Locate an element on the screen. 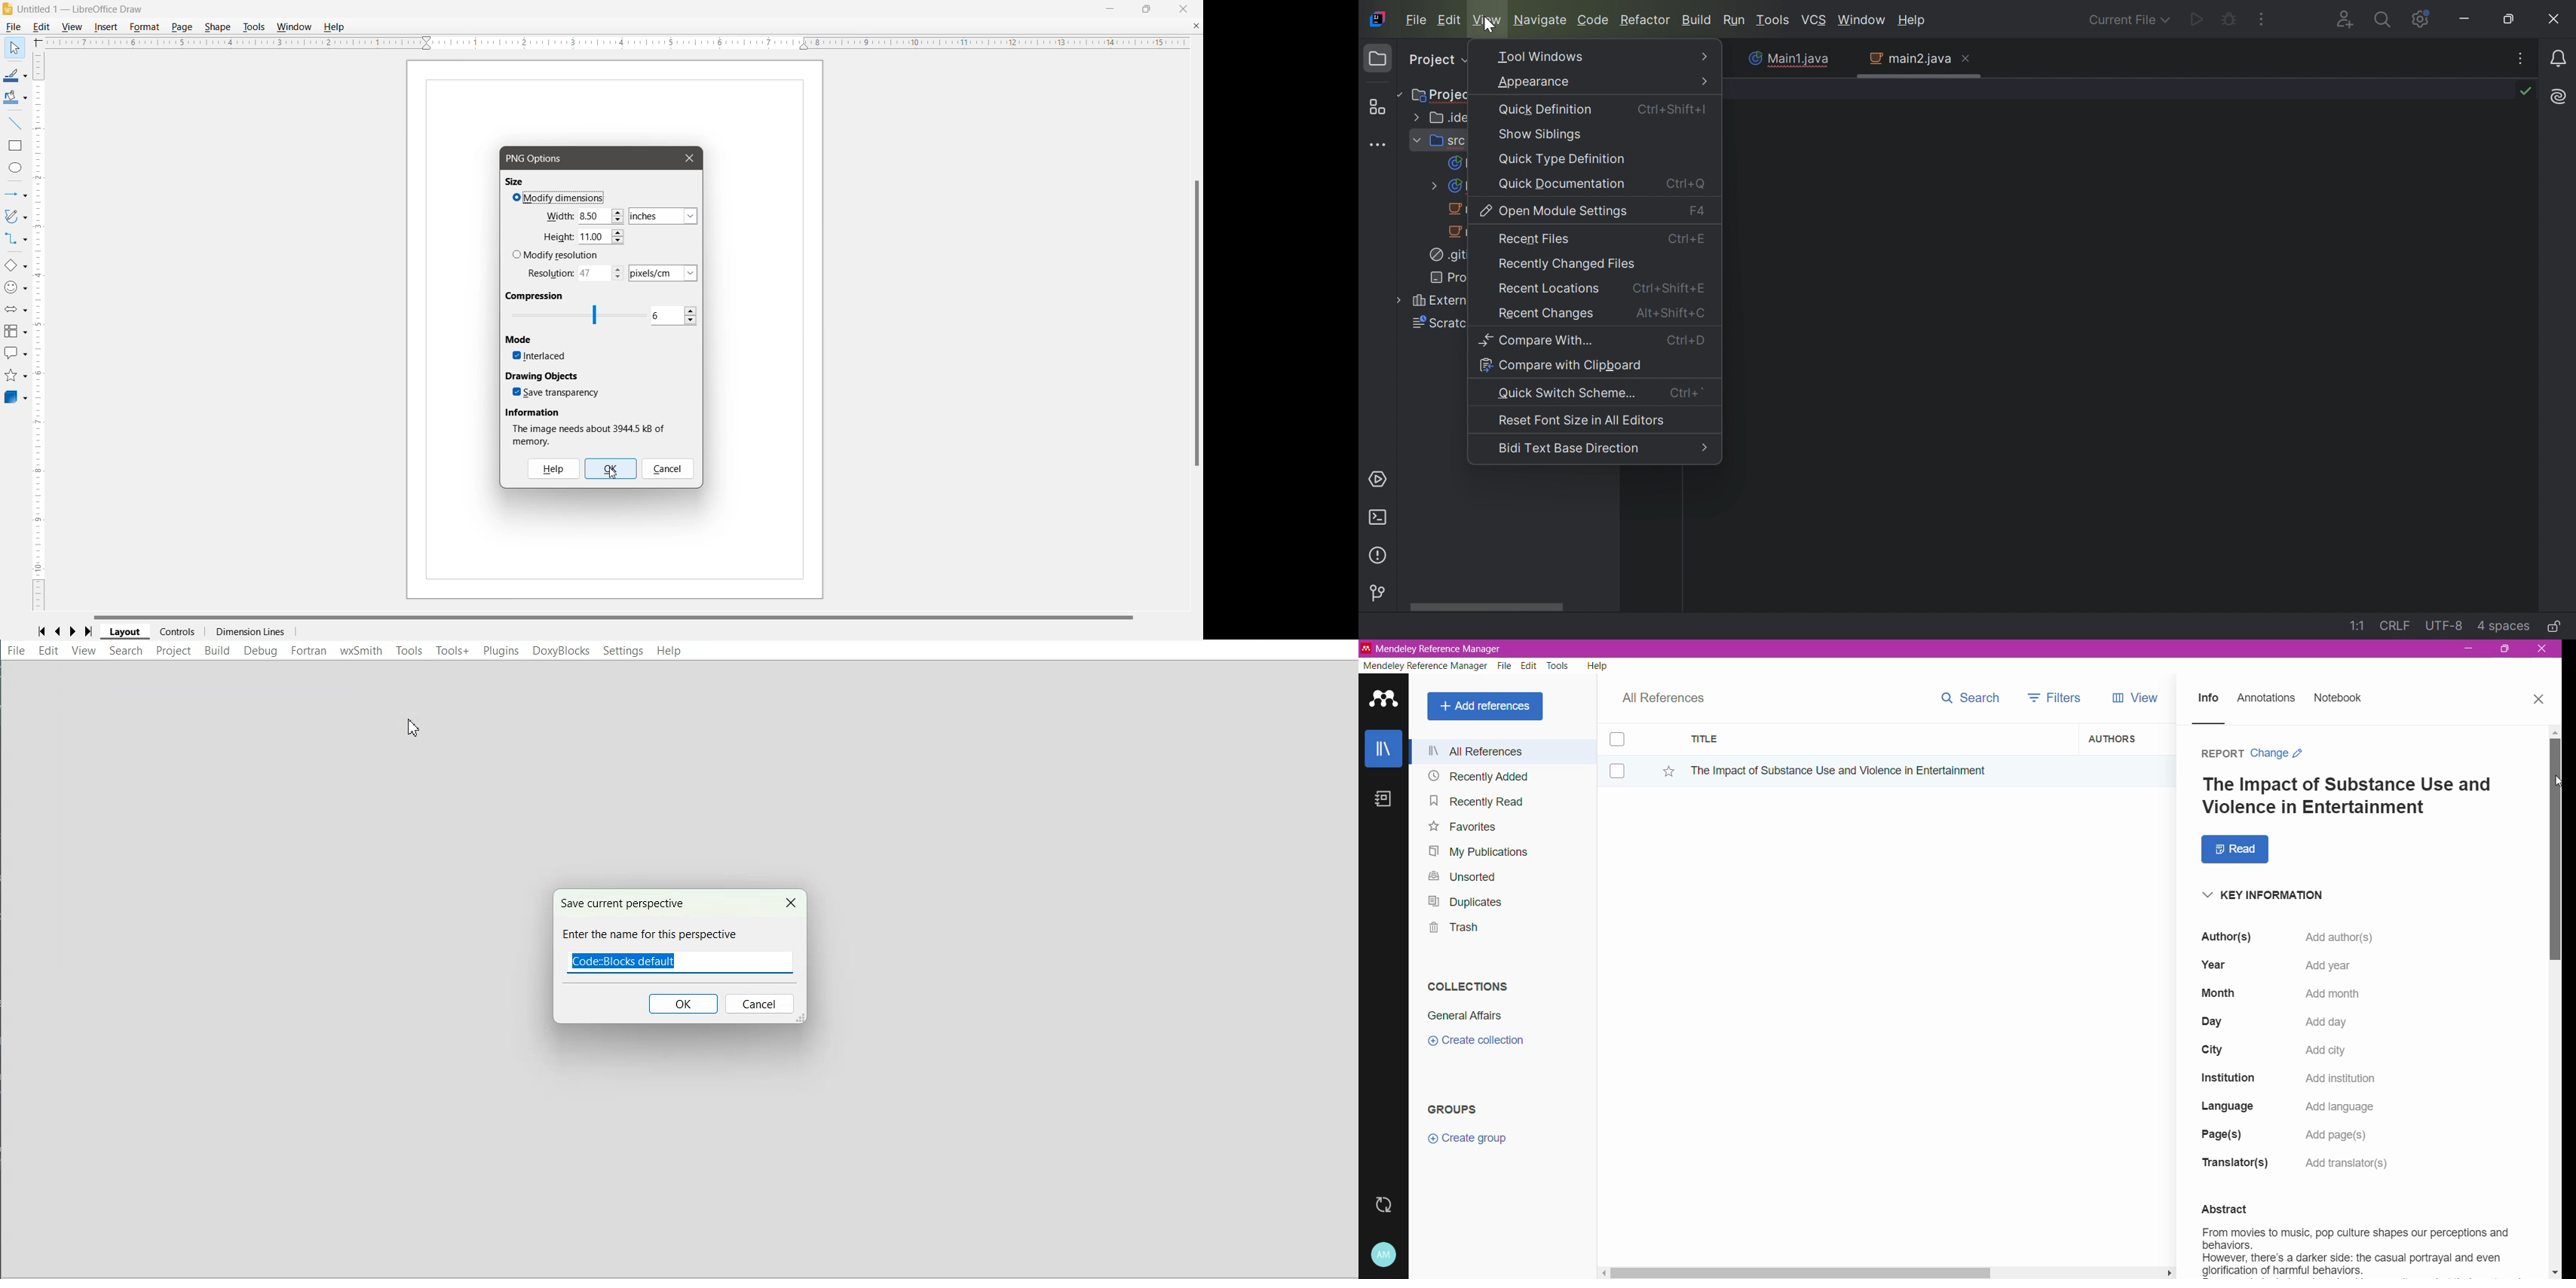 This screenshot has height=1288, width=2576. Symbol Shapes is located at coordinates (16, 288).